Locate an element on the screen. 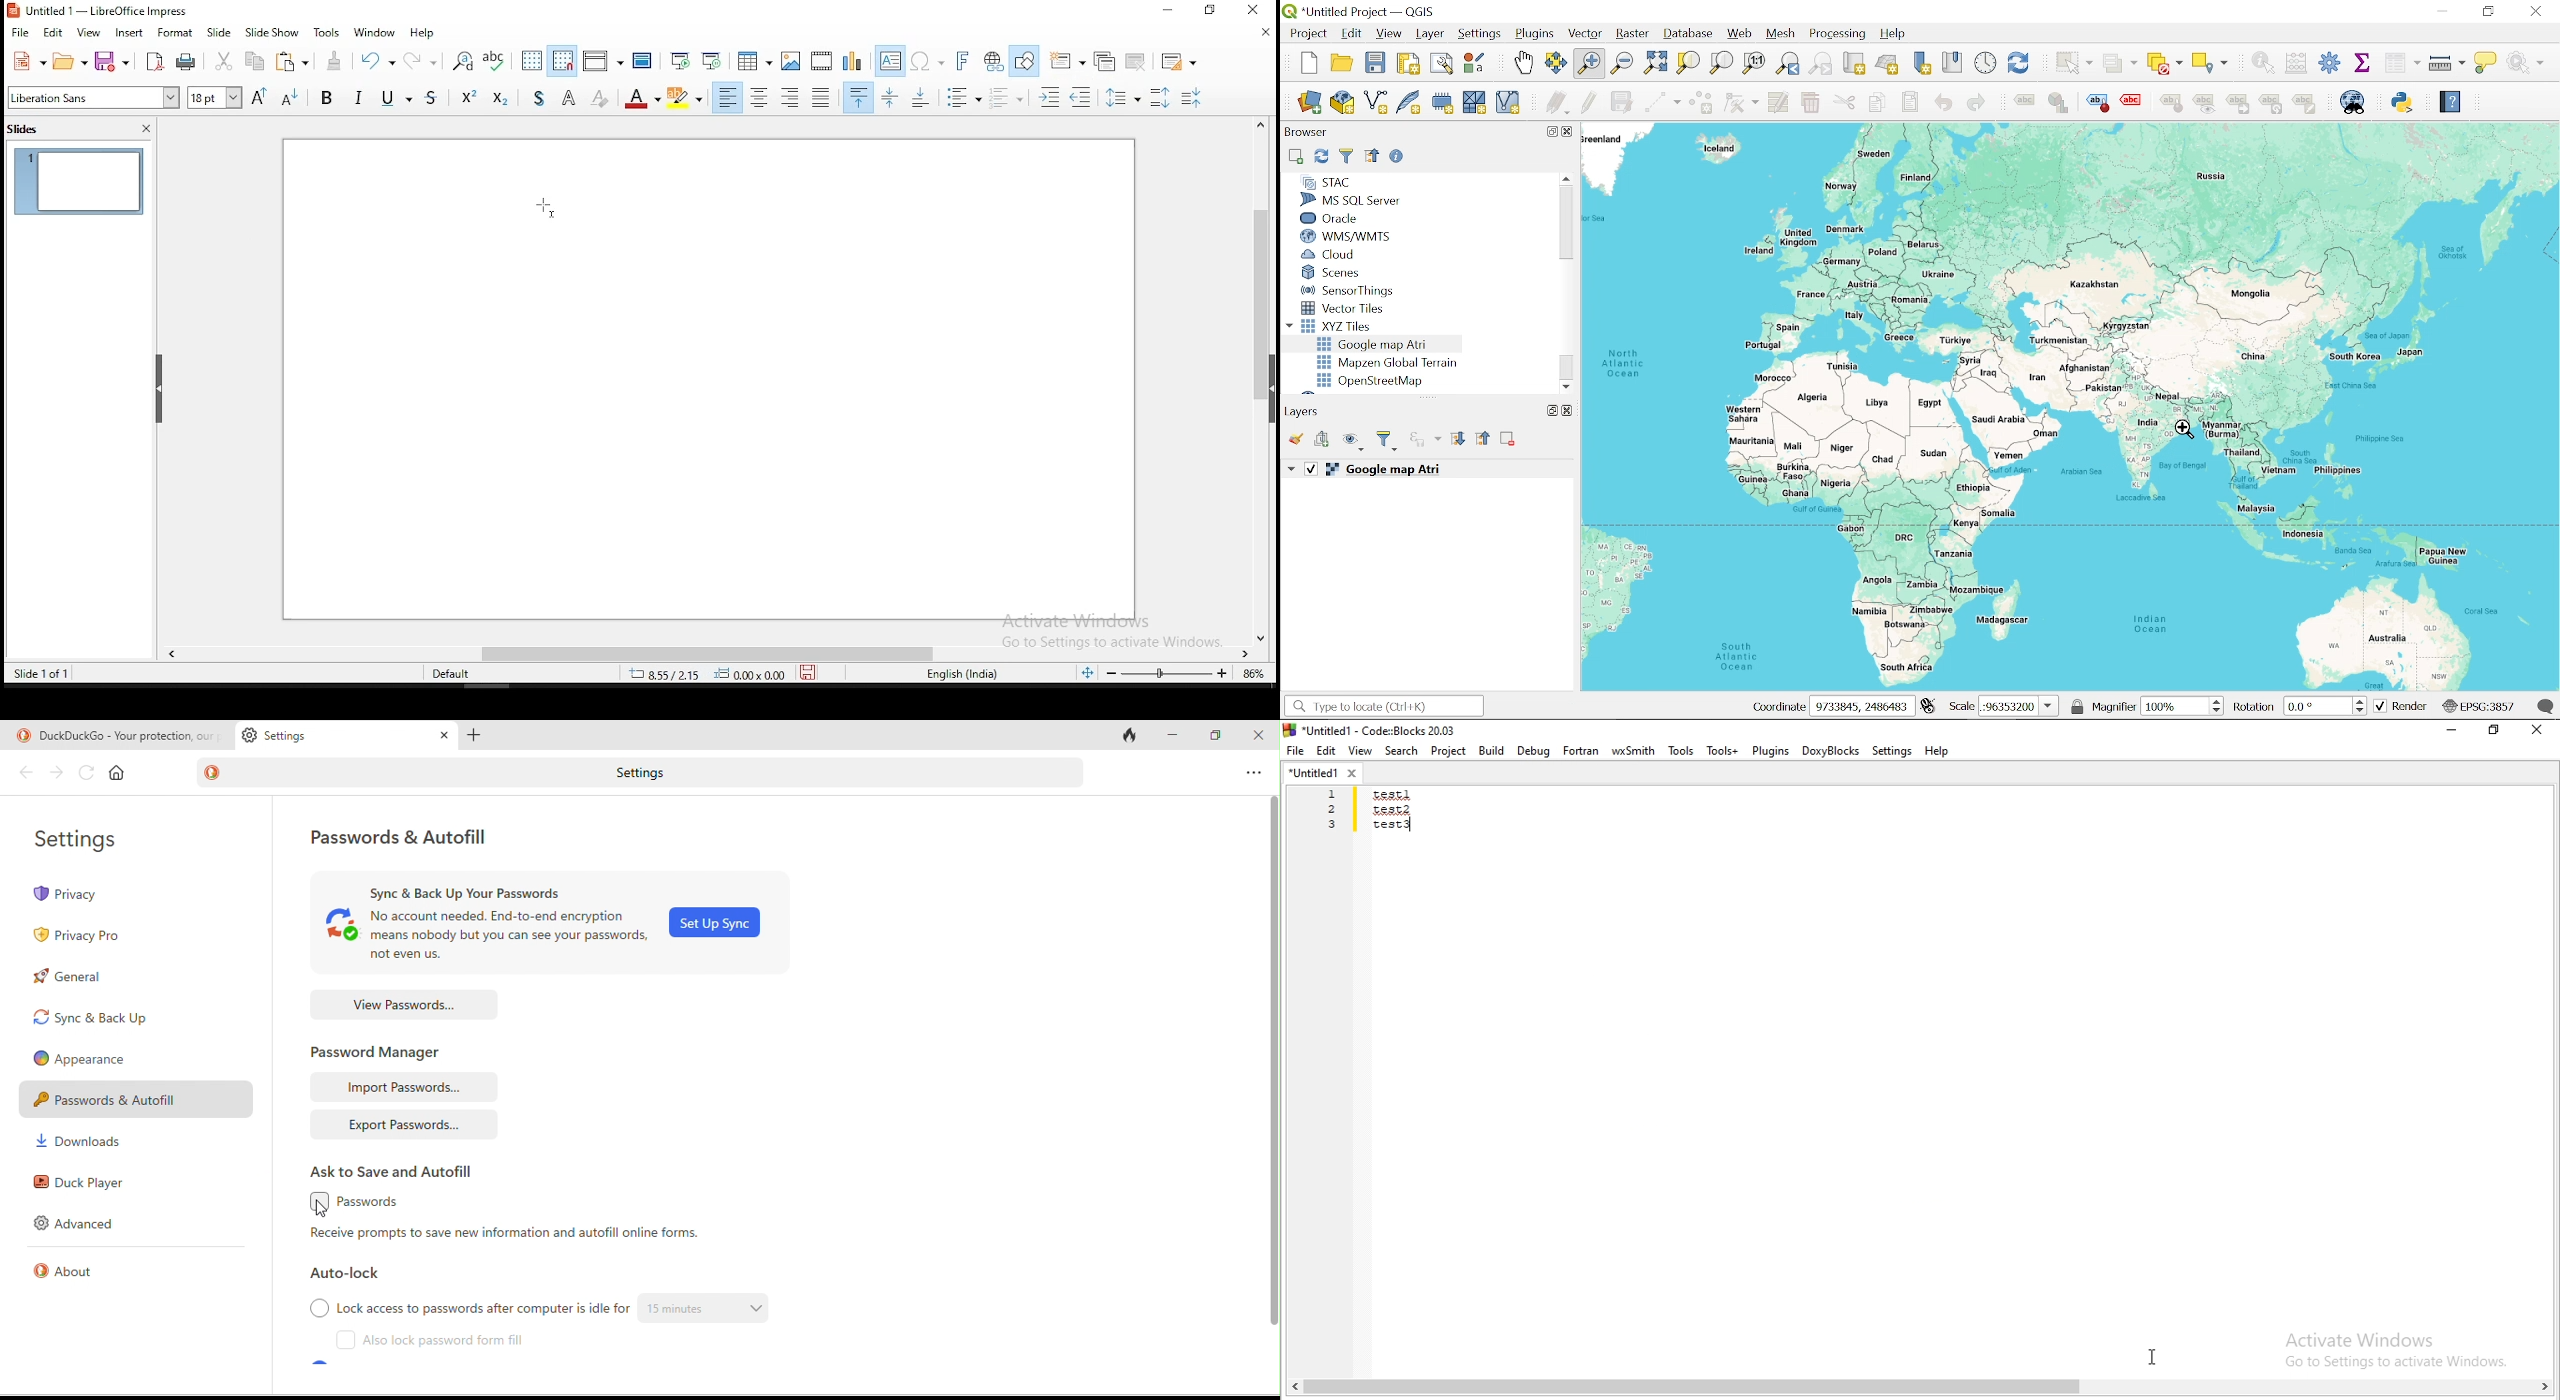 The width and height of the screenshot is (2576, 1400). window is located at coordinates (374, 32).